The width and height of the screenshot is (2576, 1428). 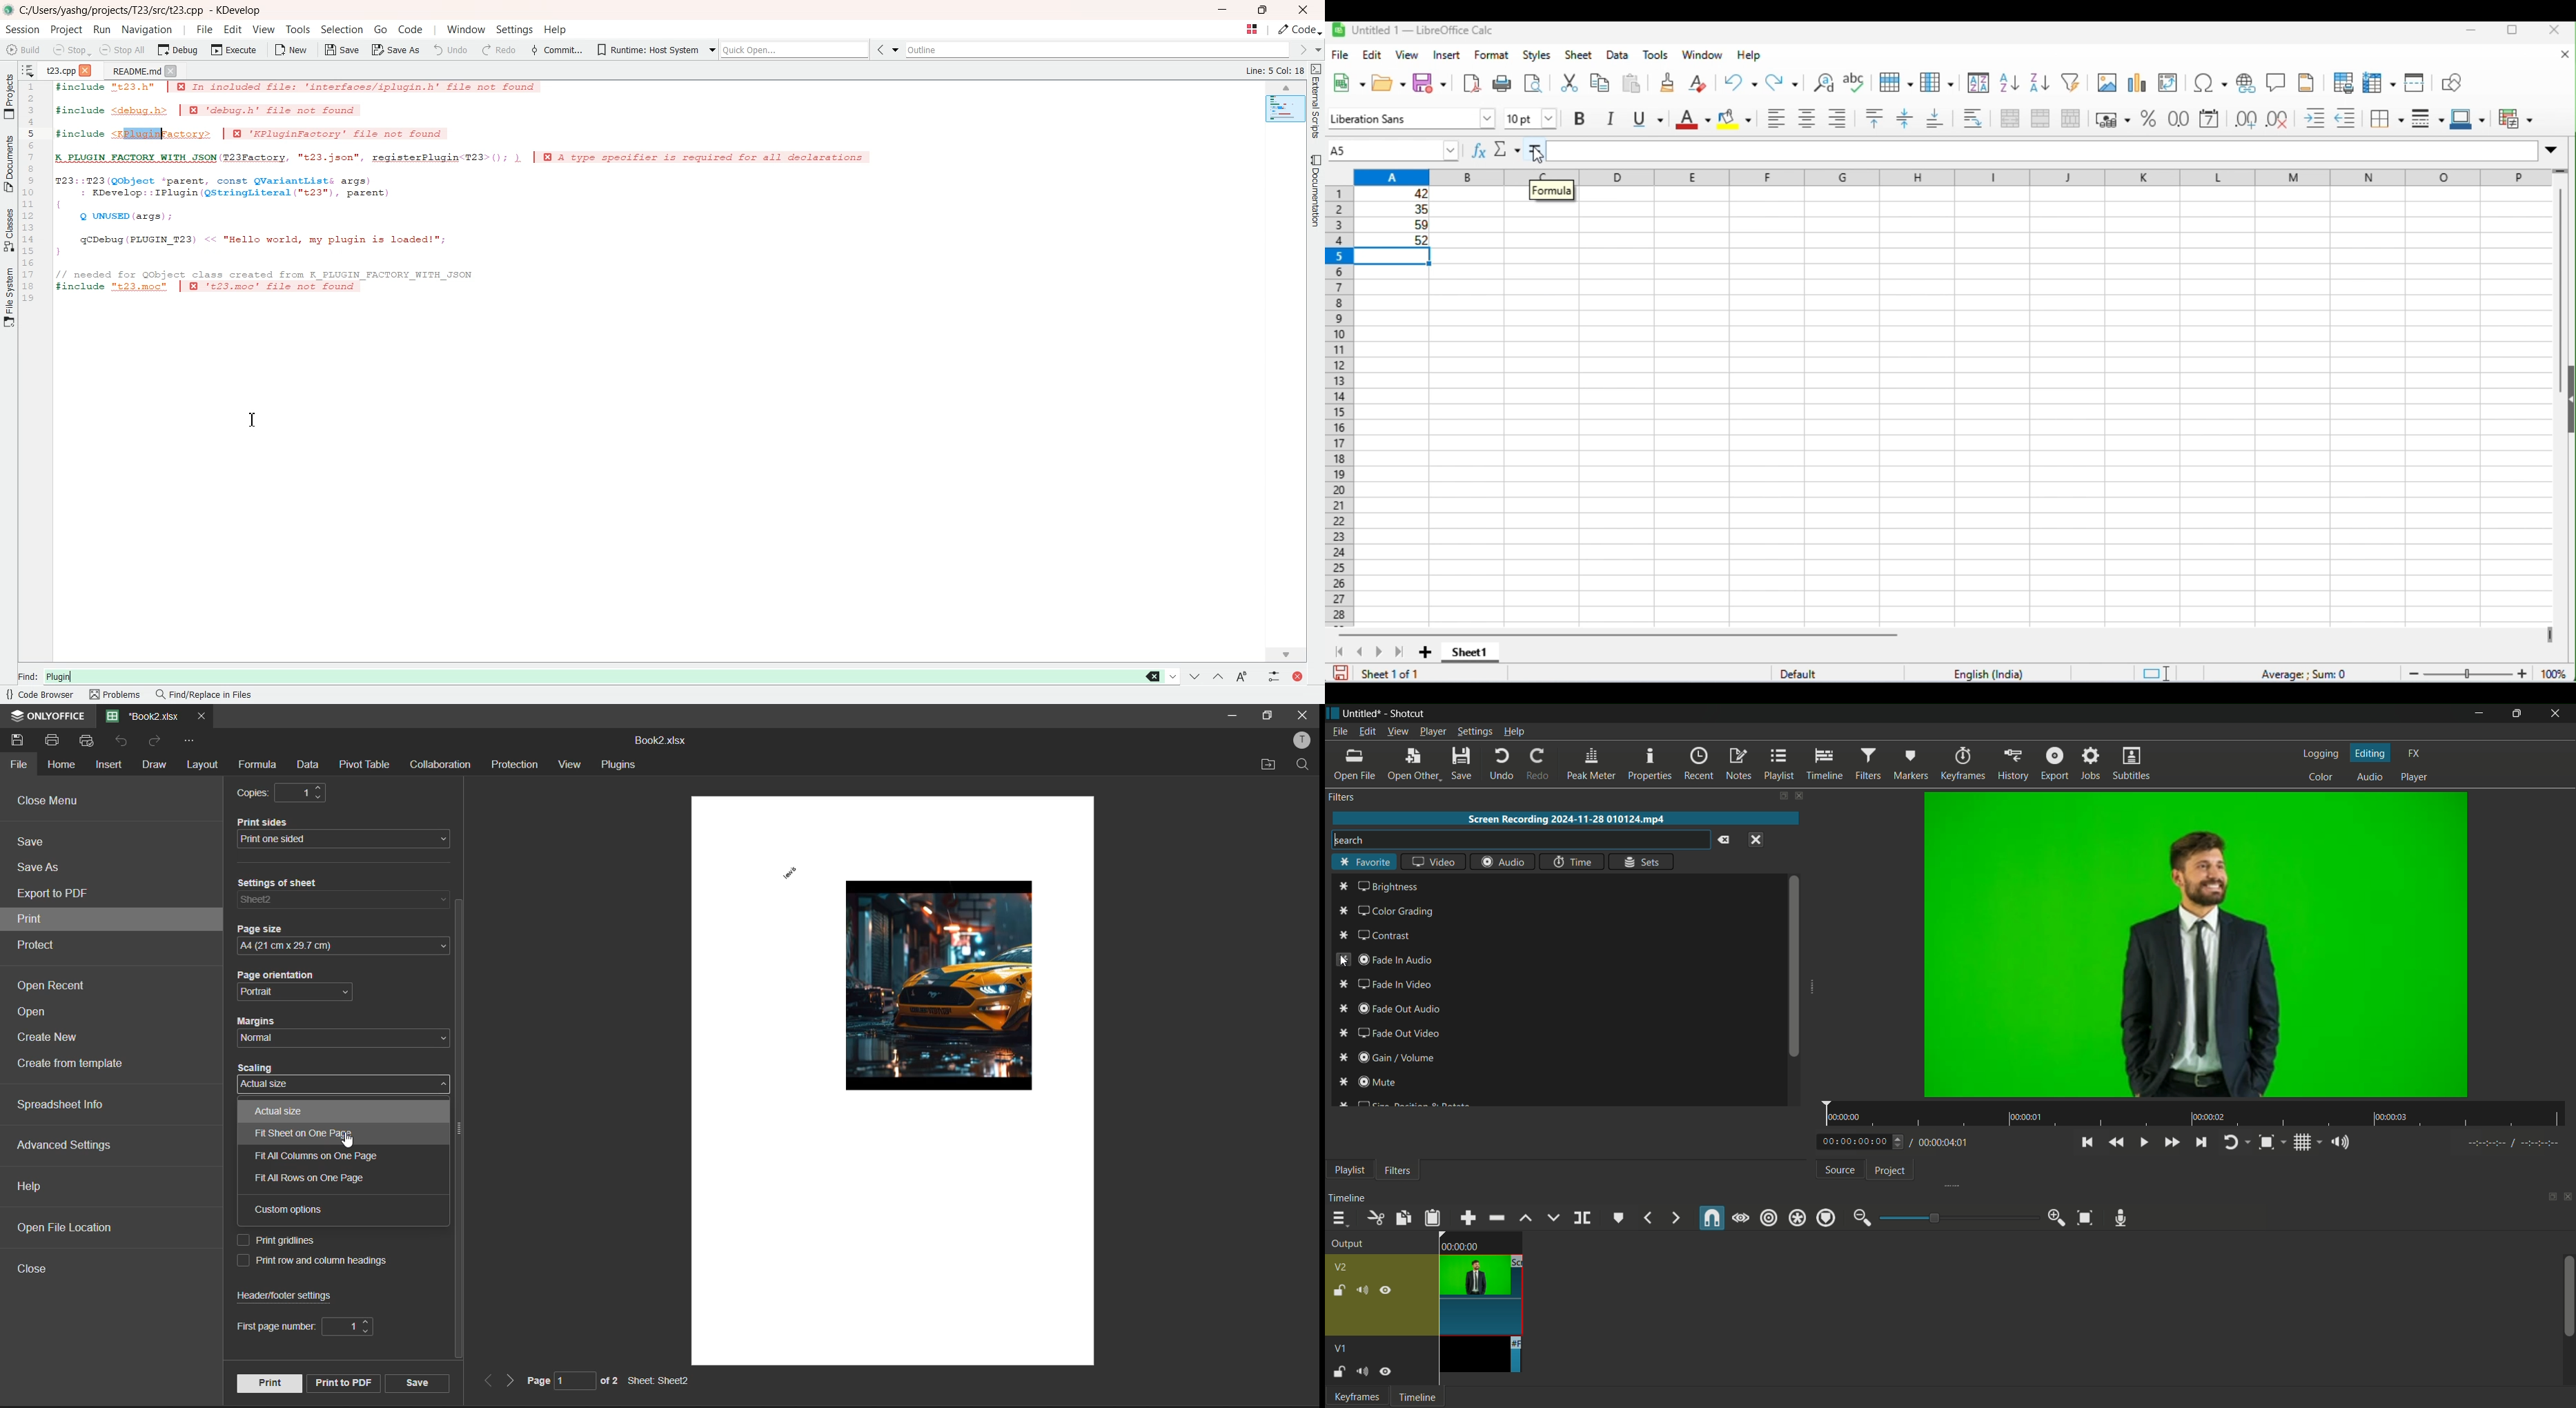 I want to click on row numbers, so click(x=1340, y=406).